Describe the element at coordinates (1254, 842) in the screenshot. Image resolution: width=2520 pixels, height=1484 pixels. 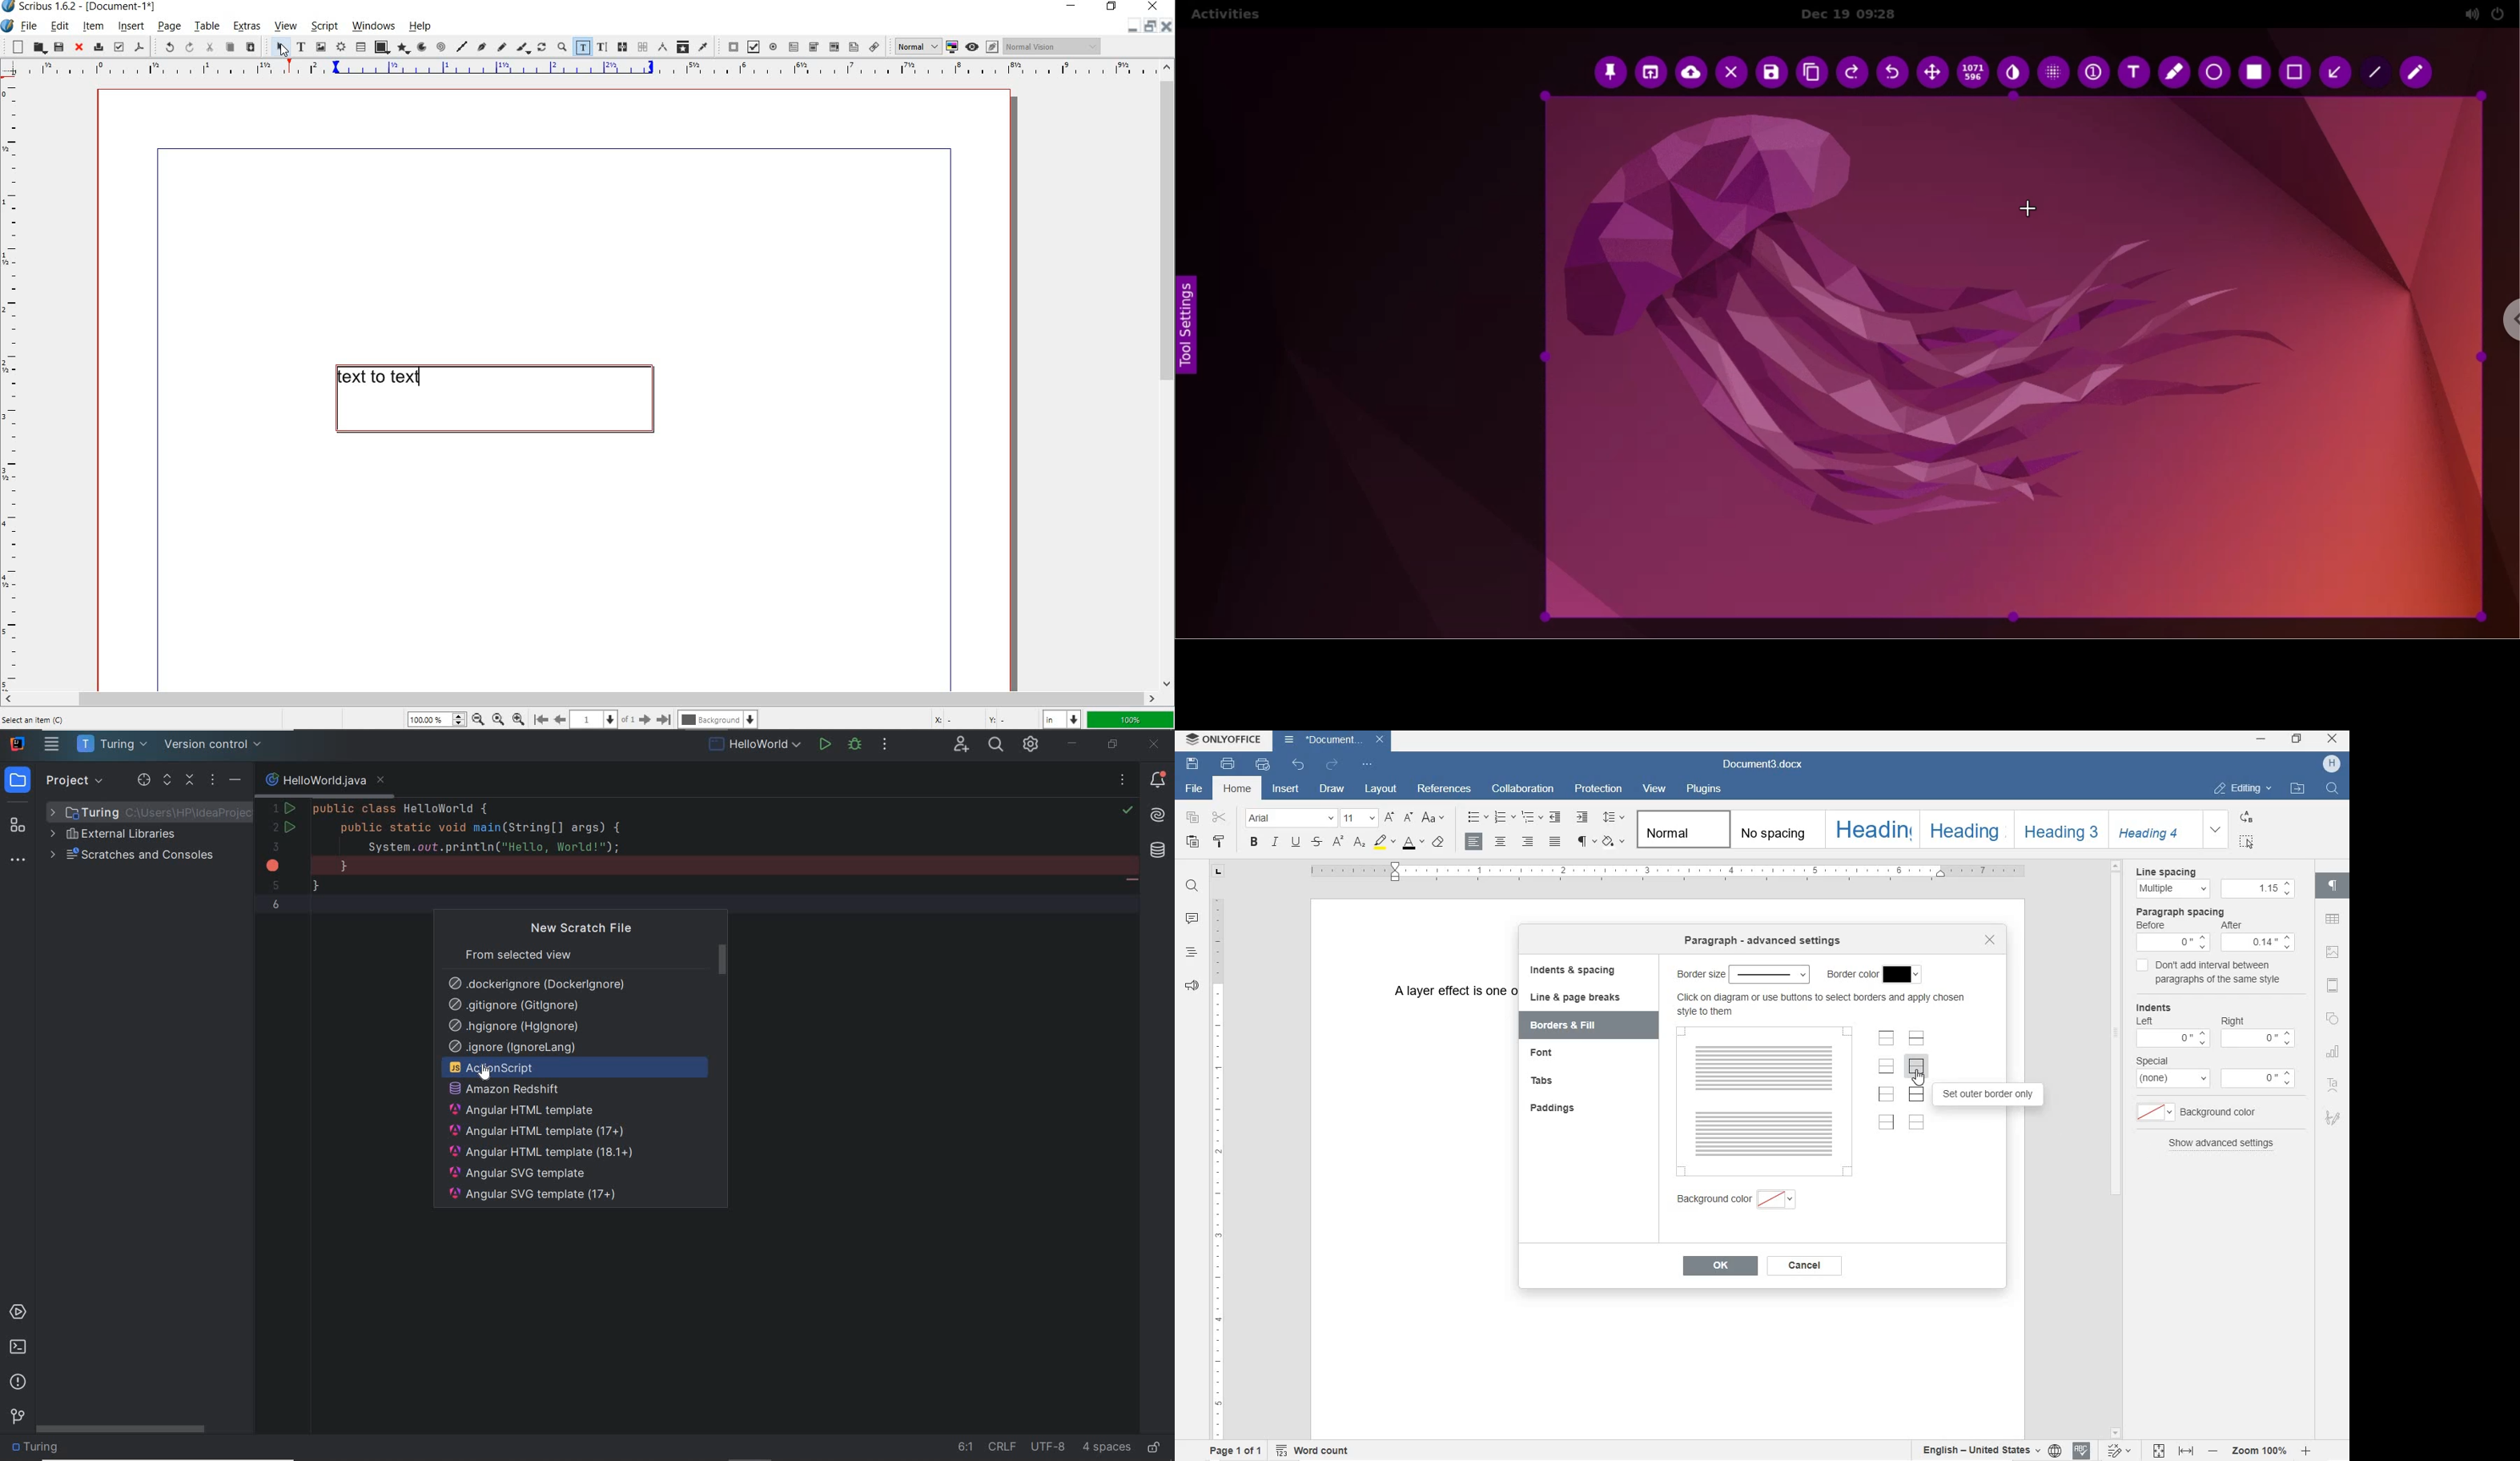
I see `BOLD` at that location.